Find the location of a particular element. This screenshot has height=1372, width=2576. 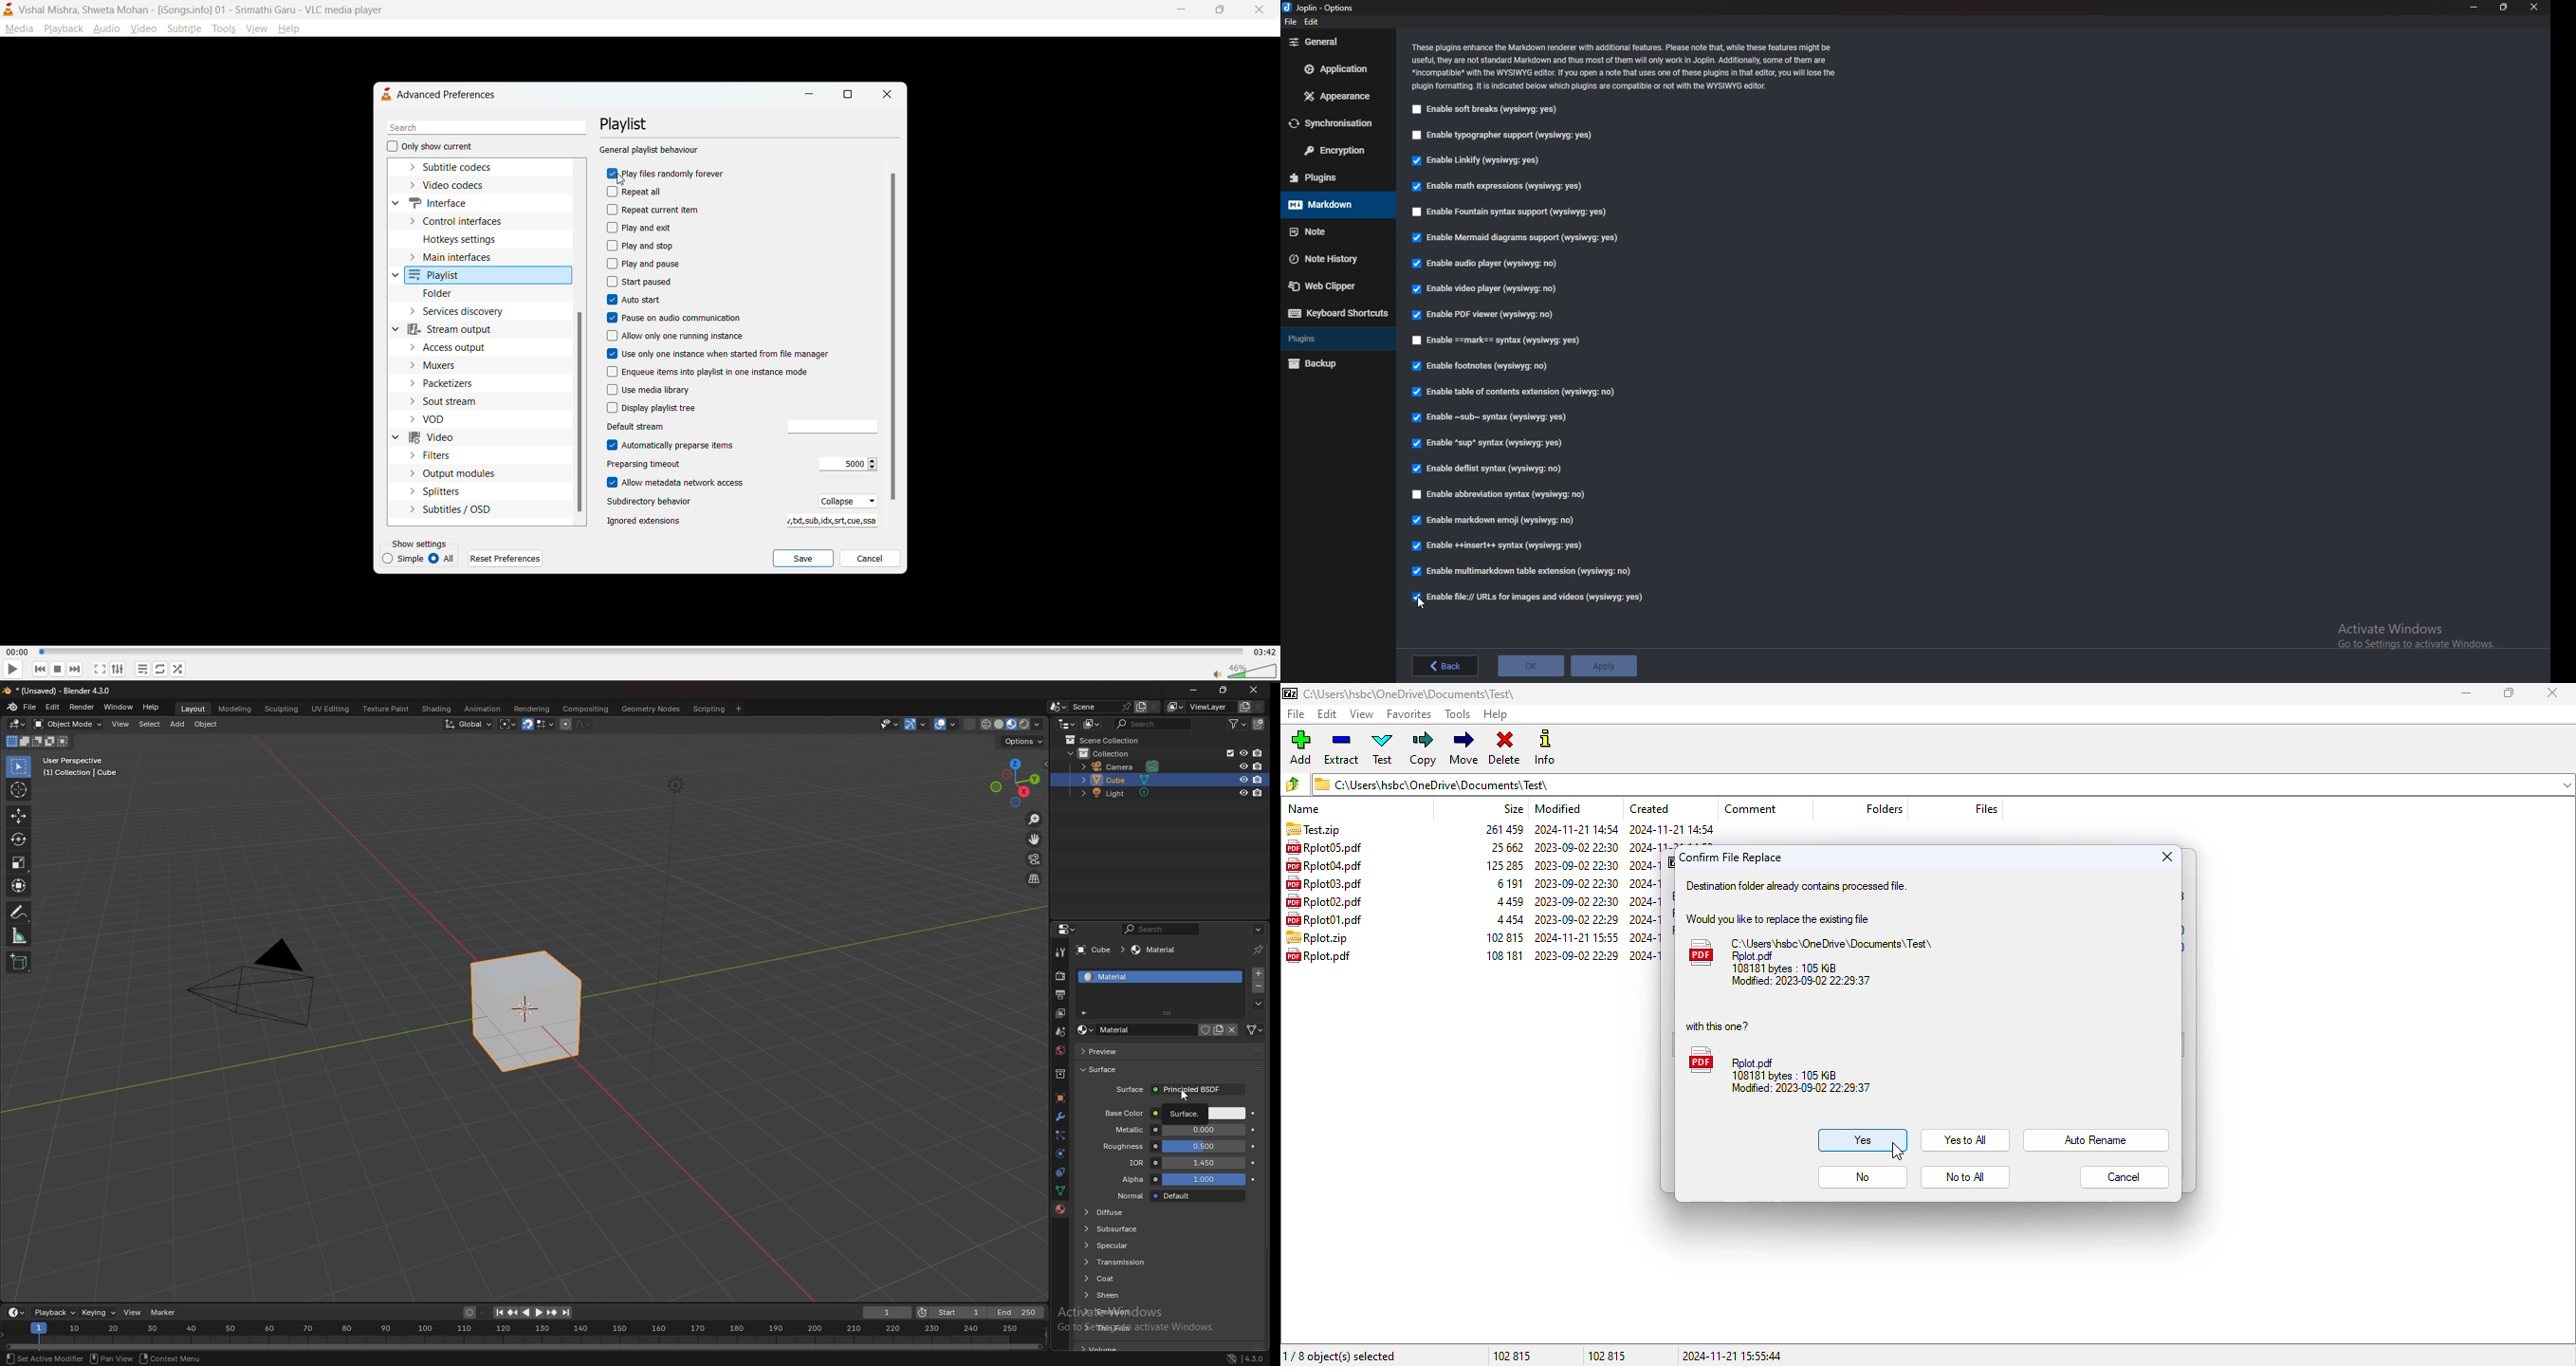

close is located at coordinates (1260, 12).